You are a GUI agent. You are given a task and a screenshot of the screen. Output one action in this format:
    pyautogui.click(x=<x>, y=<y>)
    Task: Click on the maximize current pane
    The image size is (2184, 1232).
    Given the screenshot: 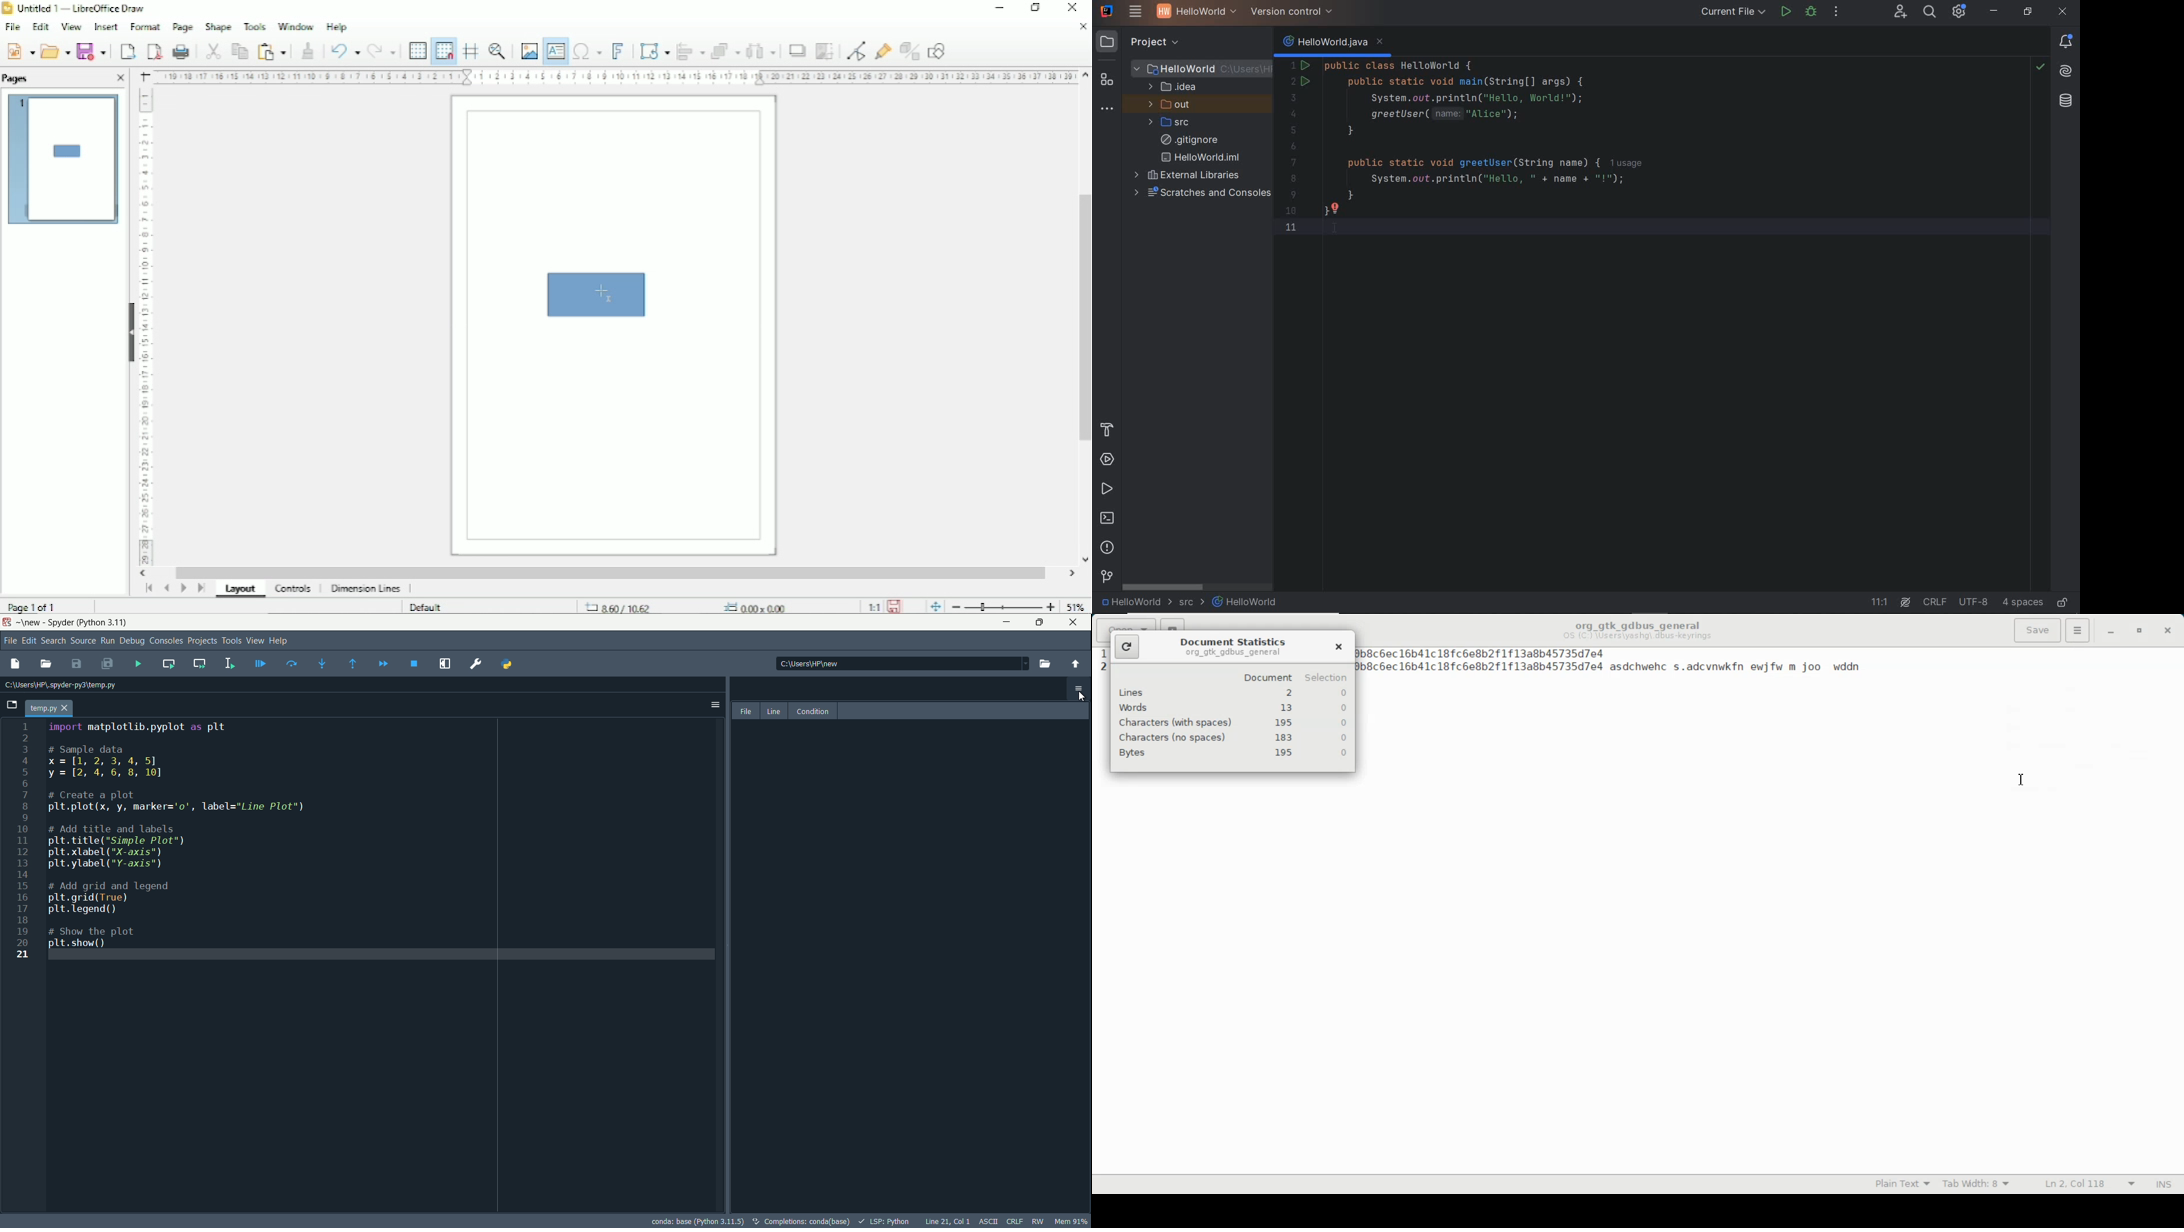 What is the action you would take?
    pyautogui.click(x=447, y=663)
    